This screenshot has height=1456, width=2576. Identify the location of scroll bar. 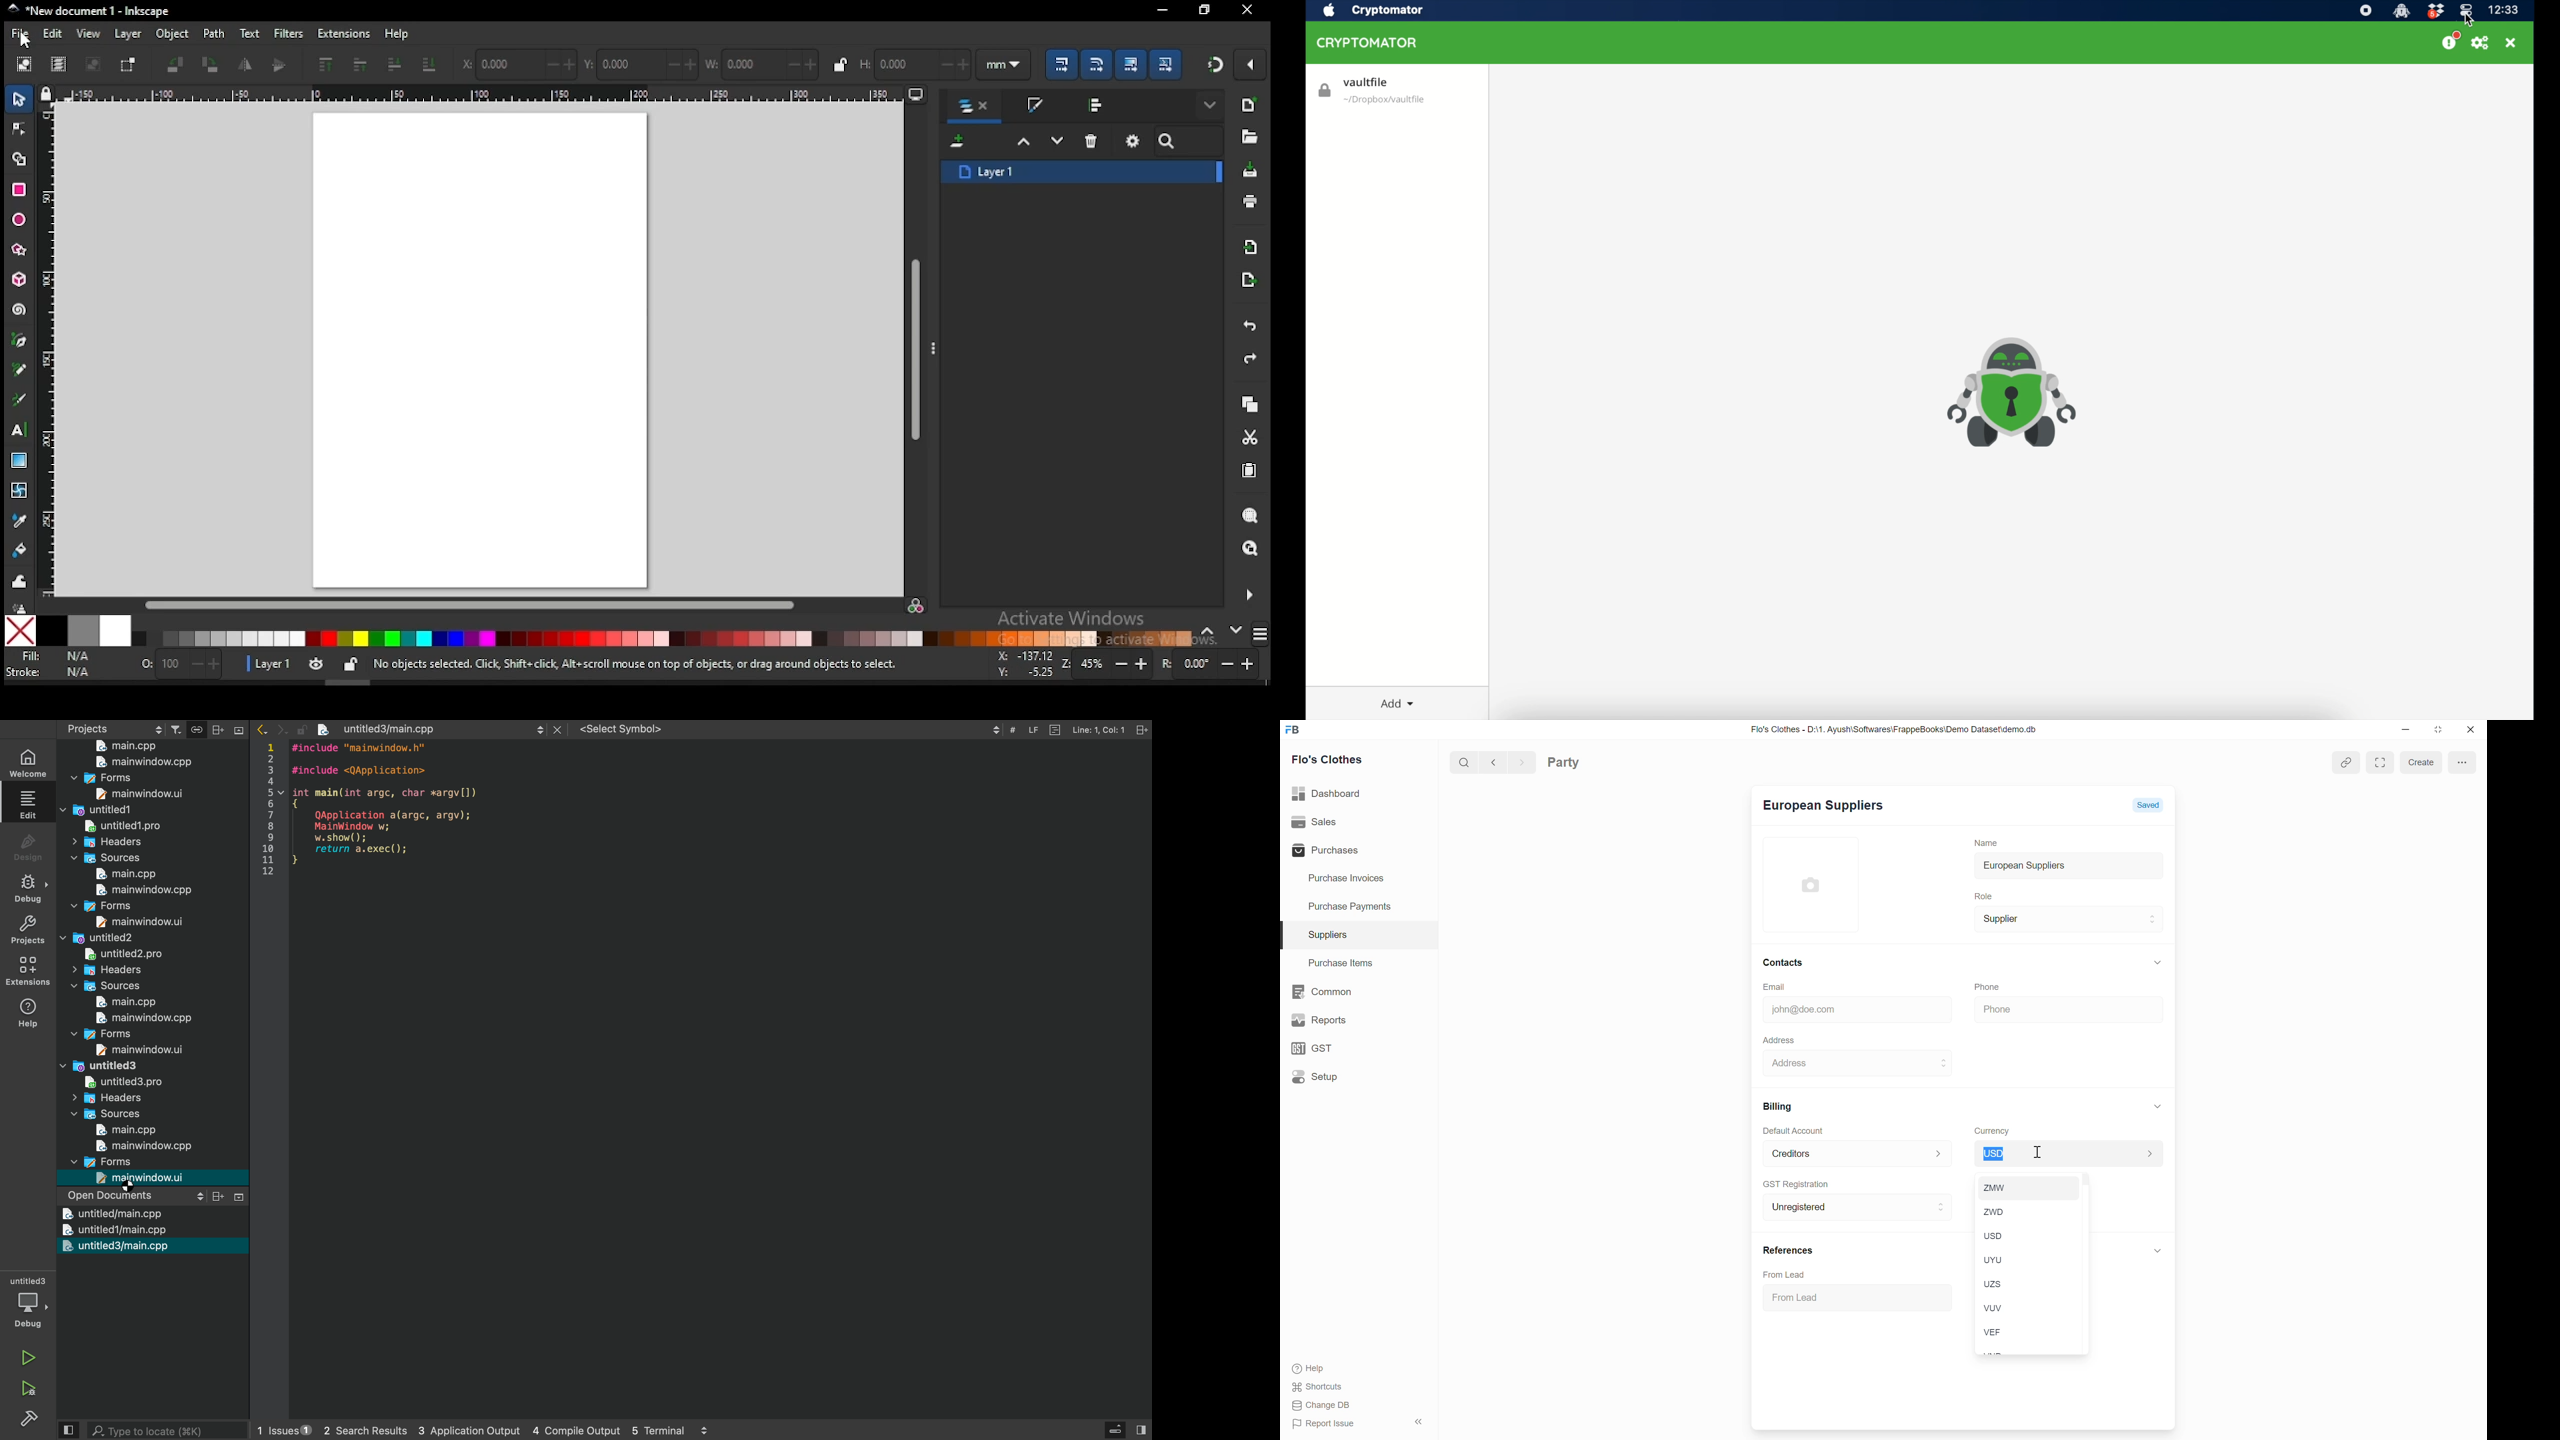
(917, 348).